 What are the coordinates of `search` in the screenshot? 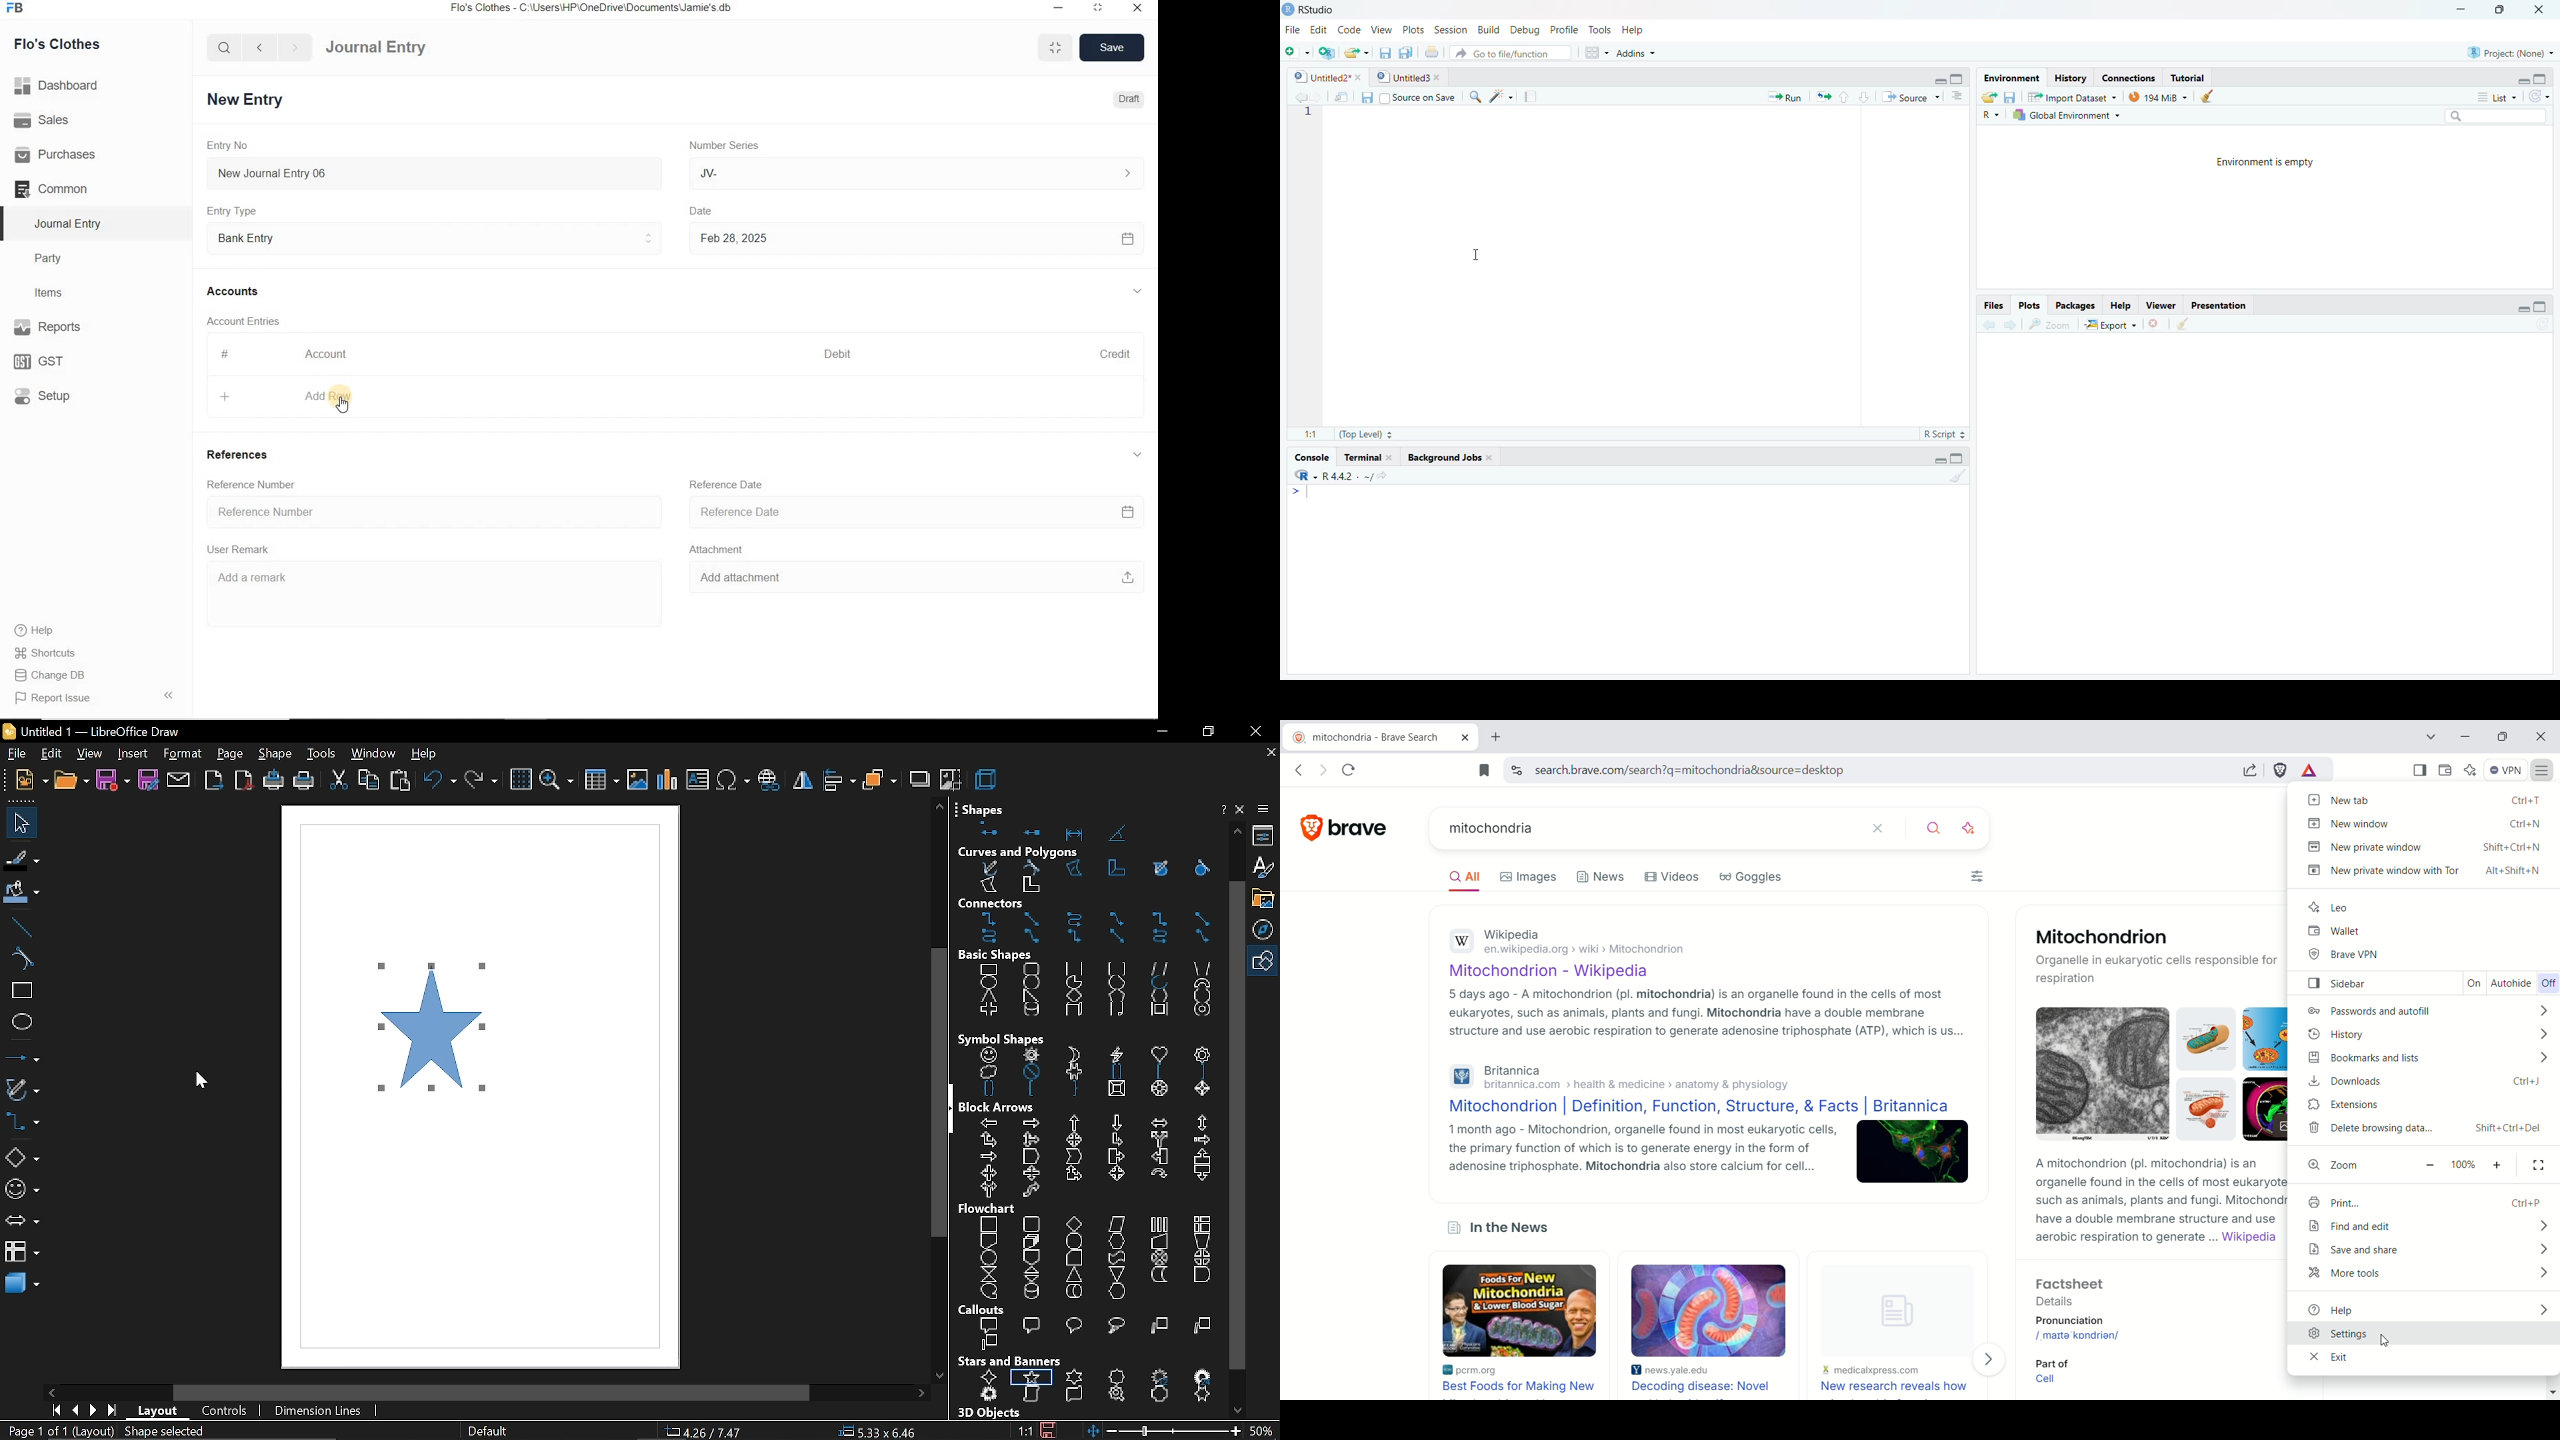 It's located at (225, 48).